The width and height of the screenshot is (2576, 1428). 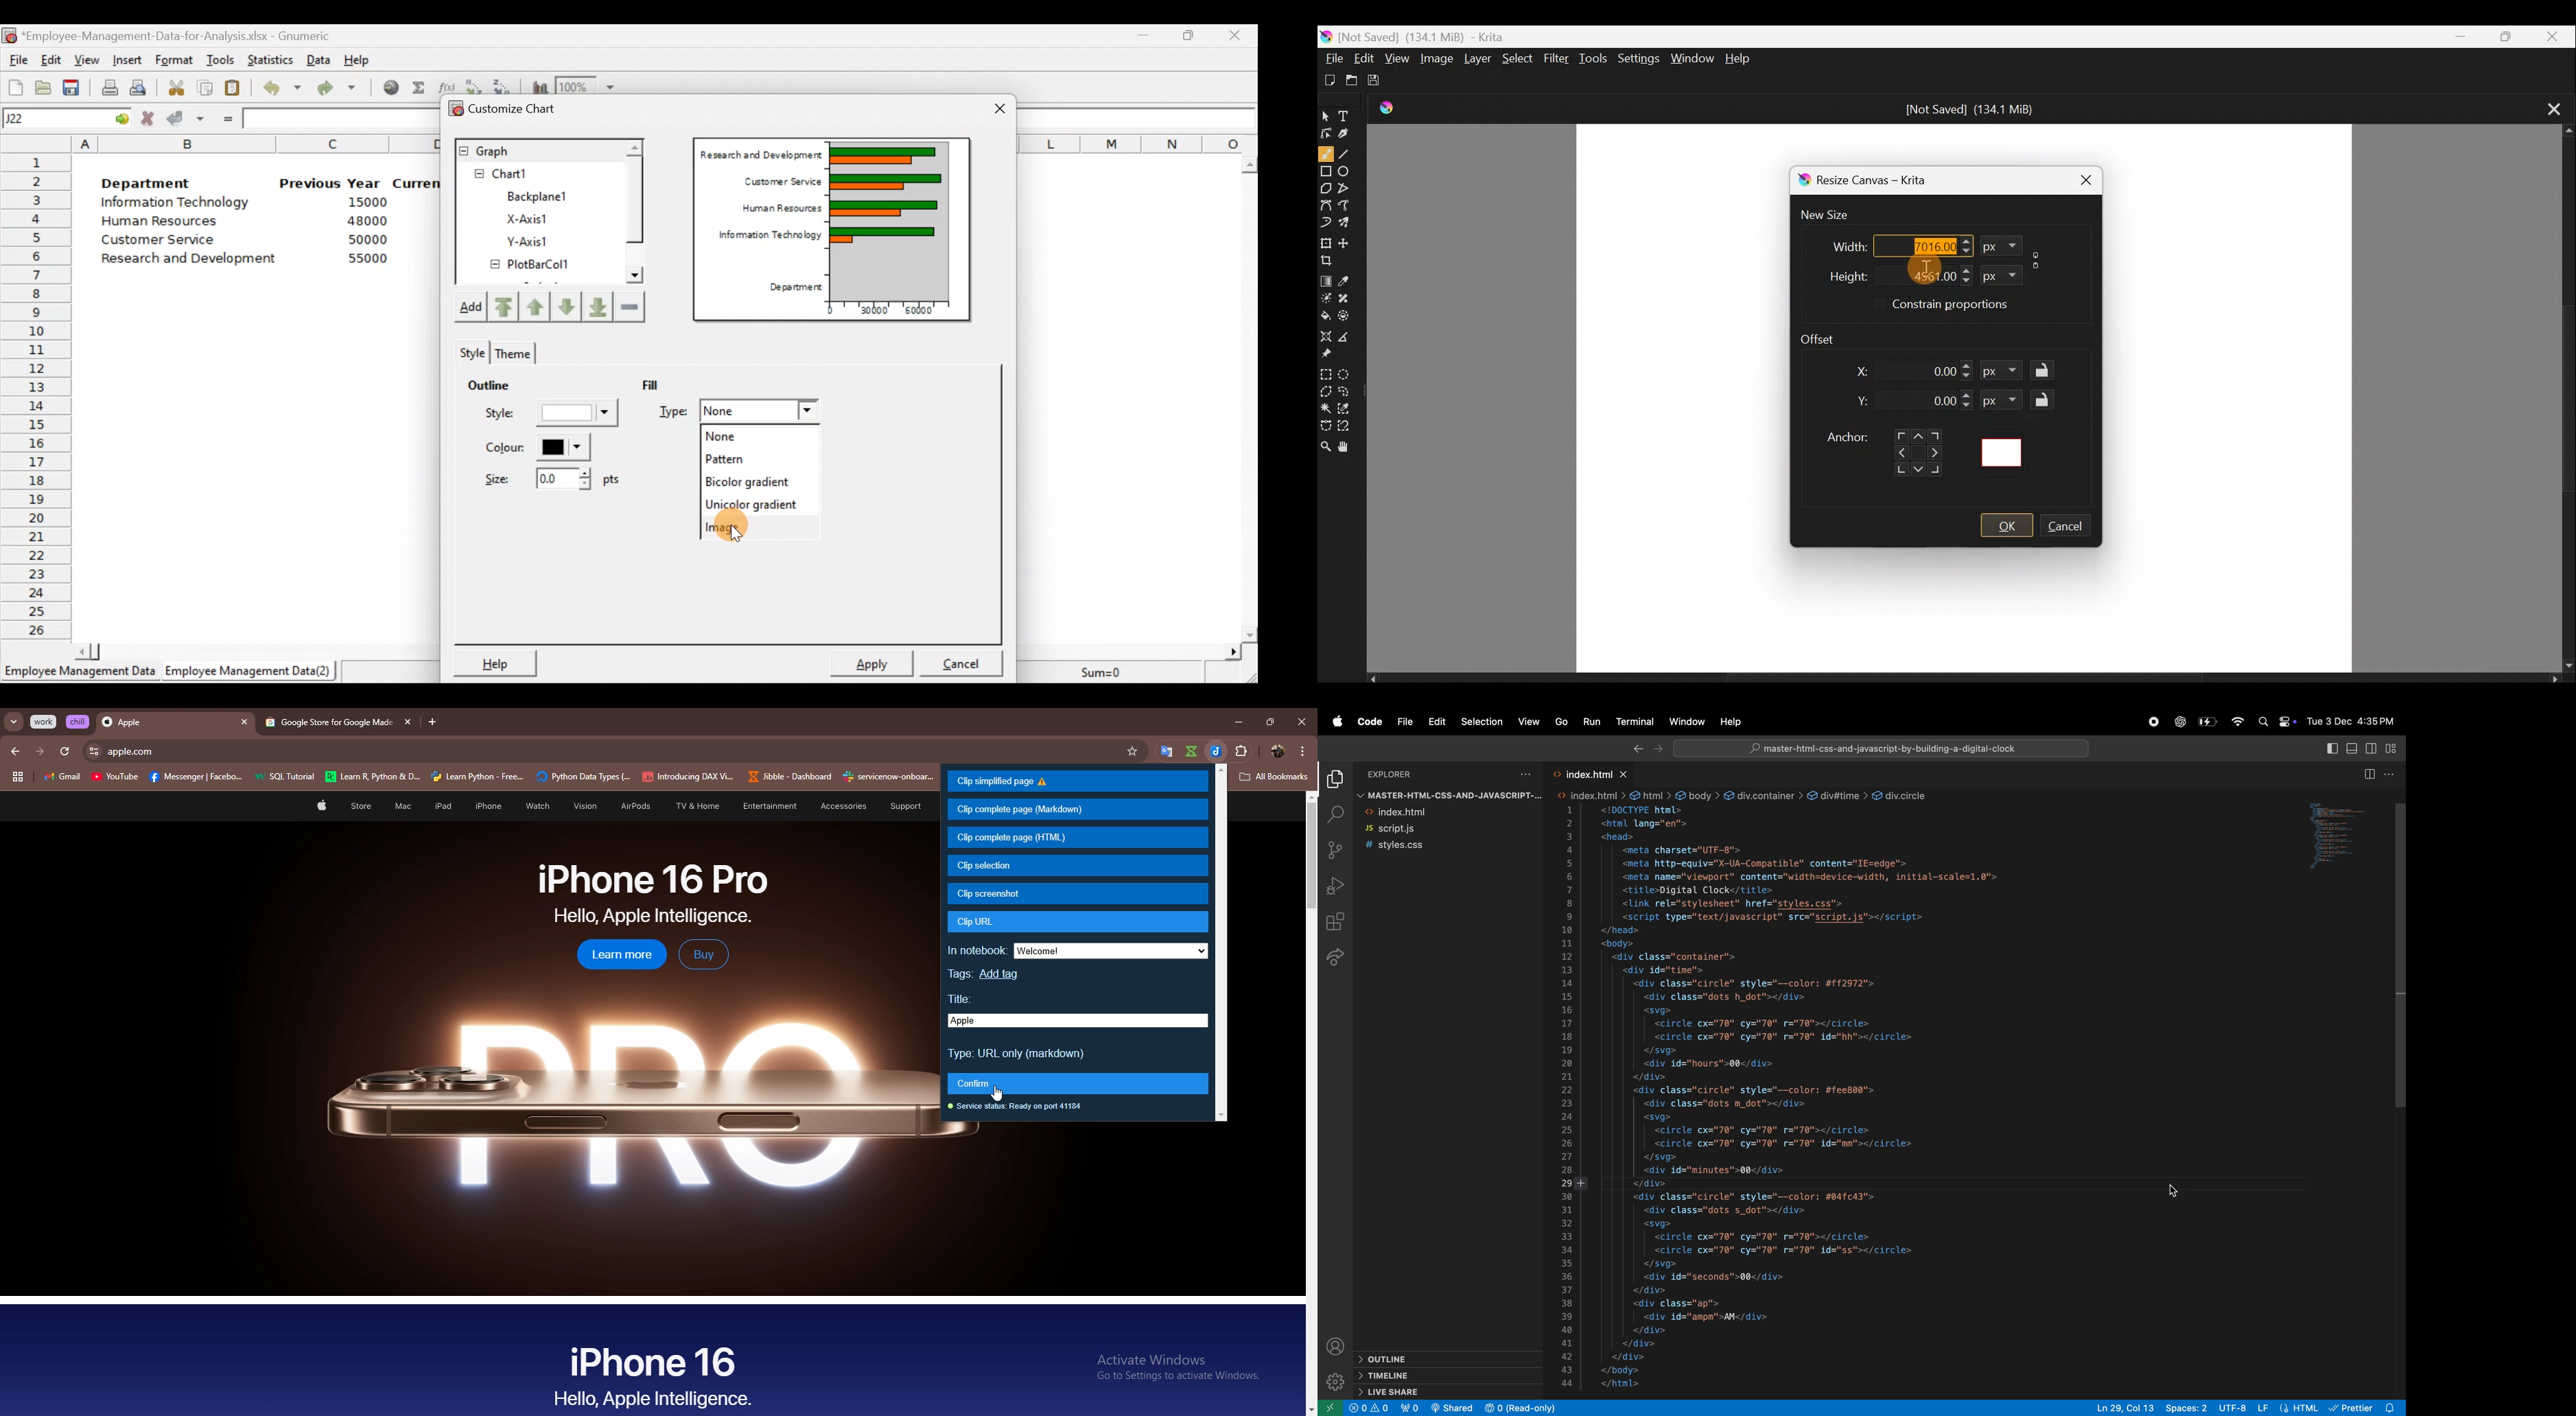 What do you see at coordinates (1352, 135) in the screenshot?
I see `Calligraphy` at bounding box center [1352, 135].